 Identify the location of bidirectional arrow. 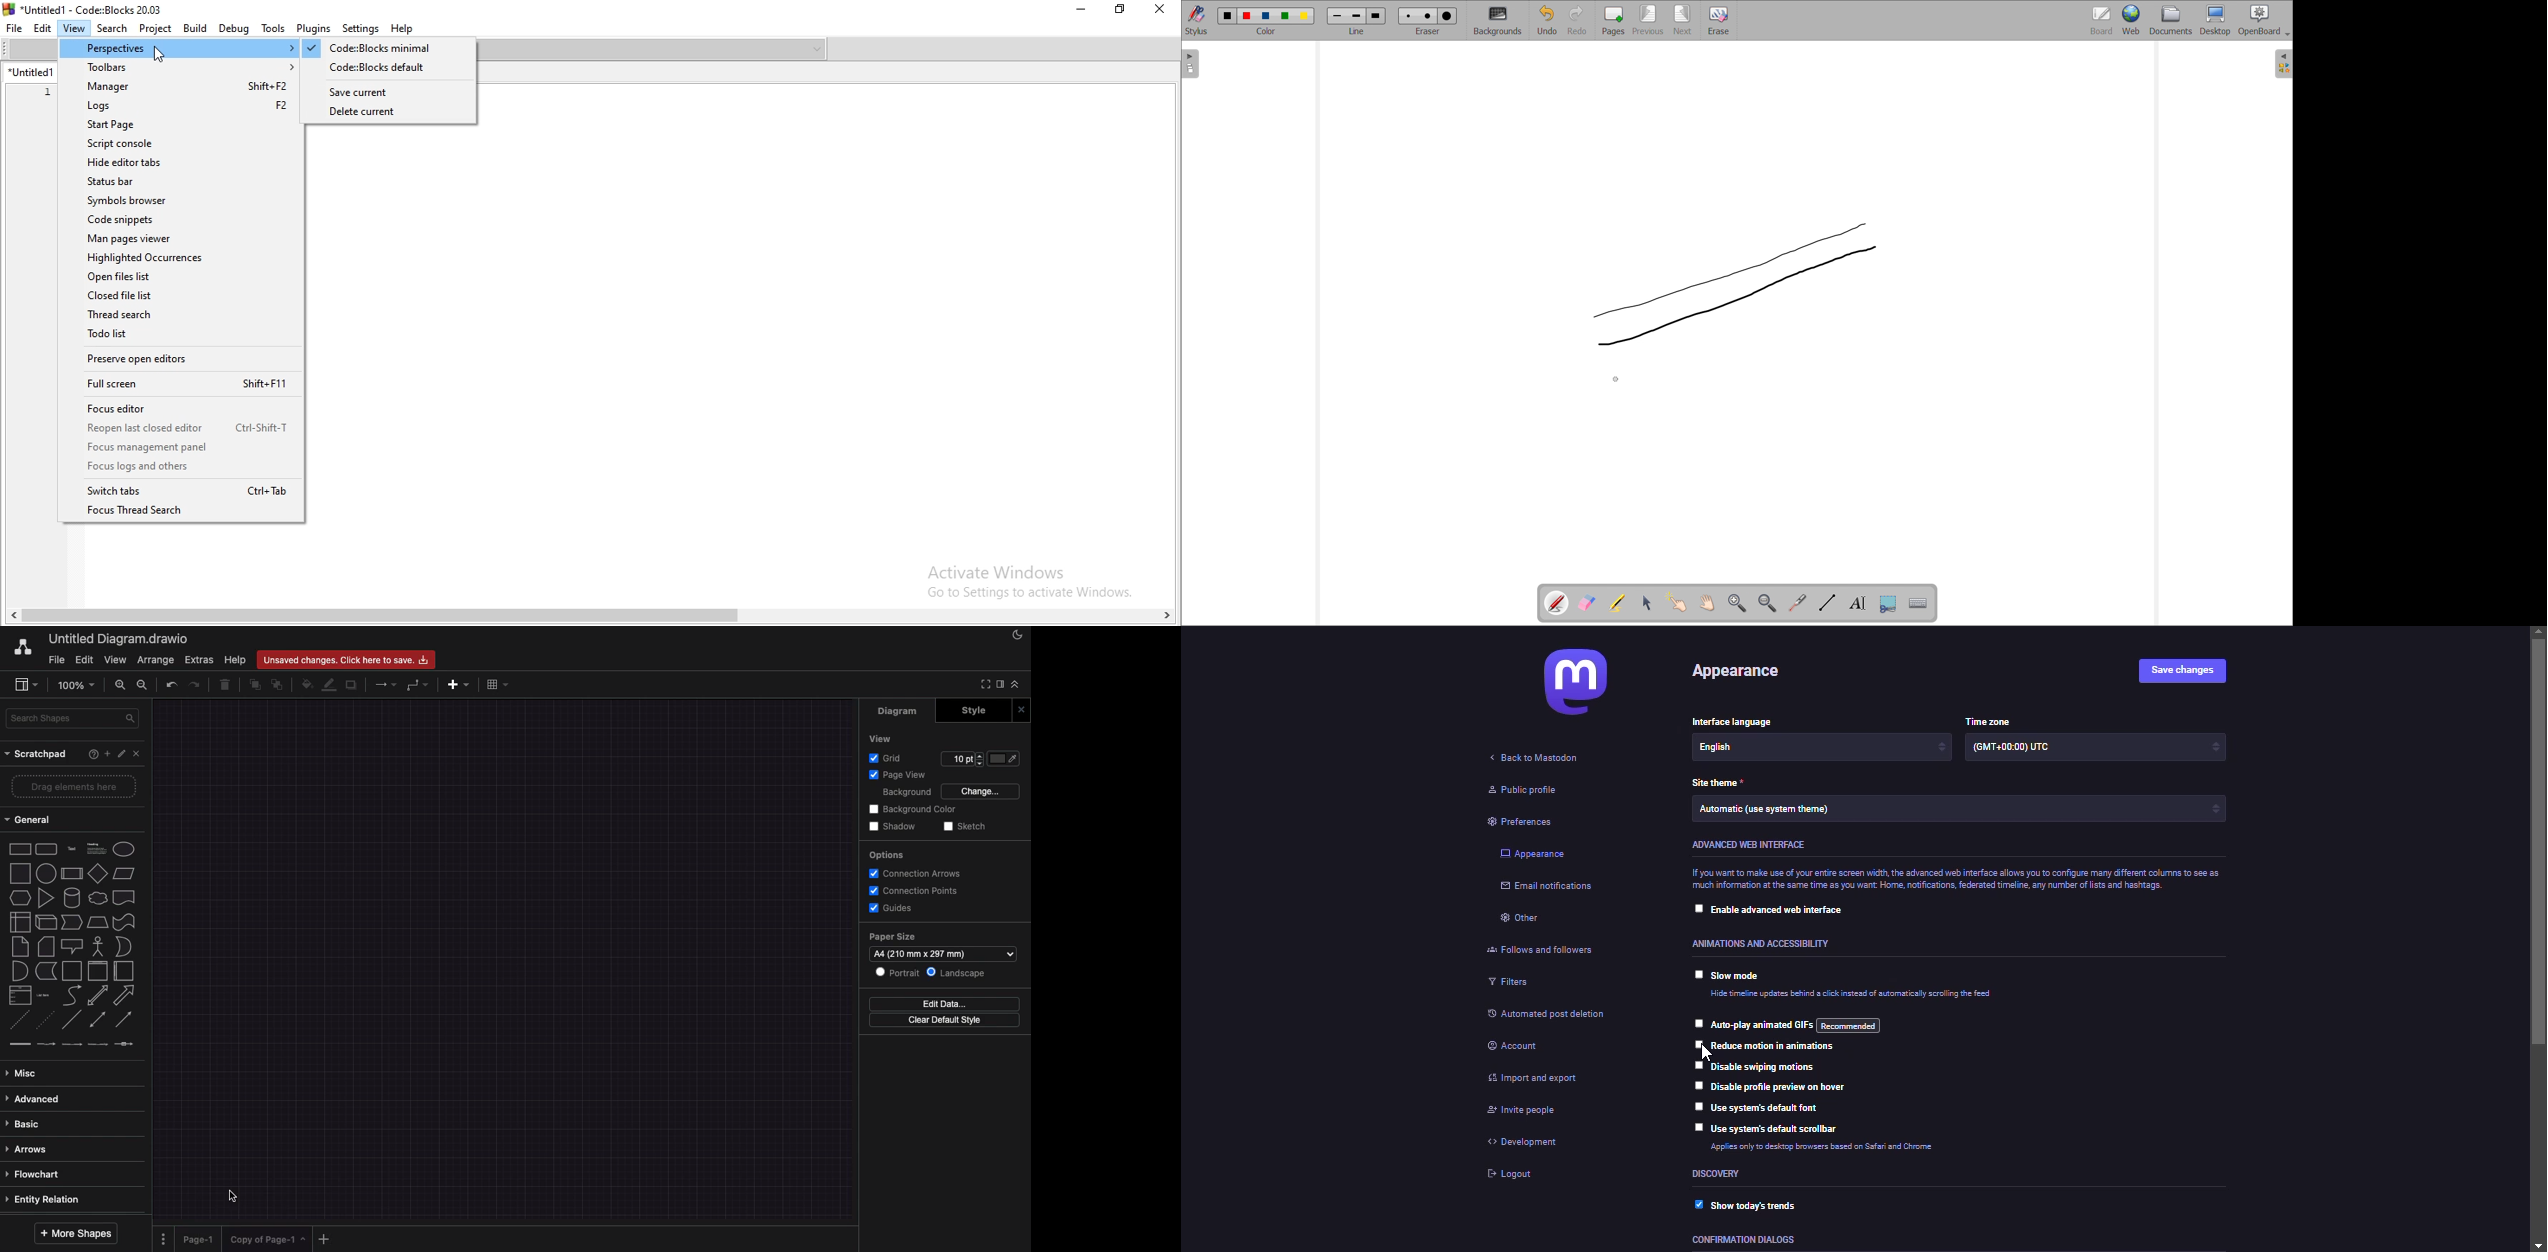
(97, 996).